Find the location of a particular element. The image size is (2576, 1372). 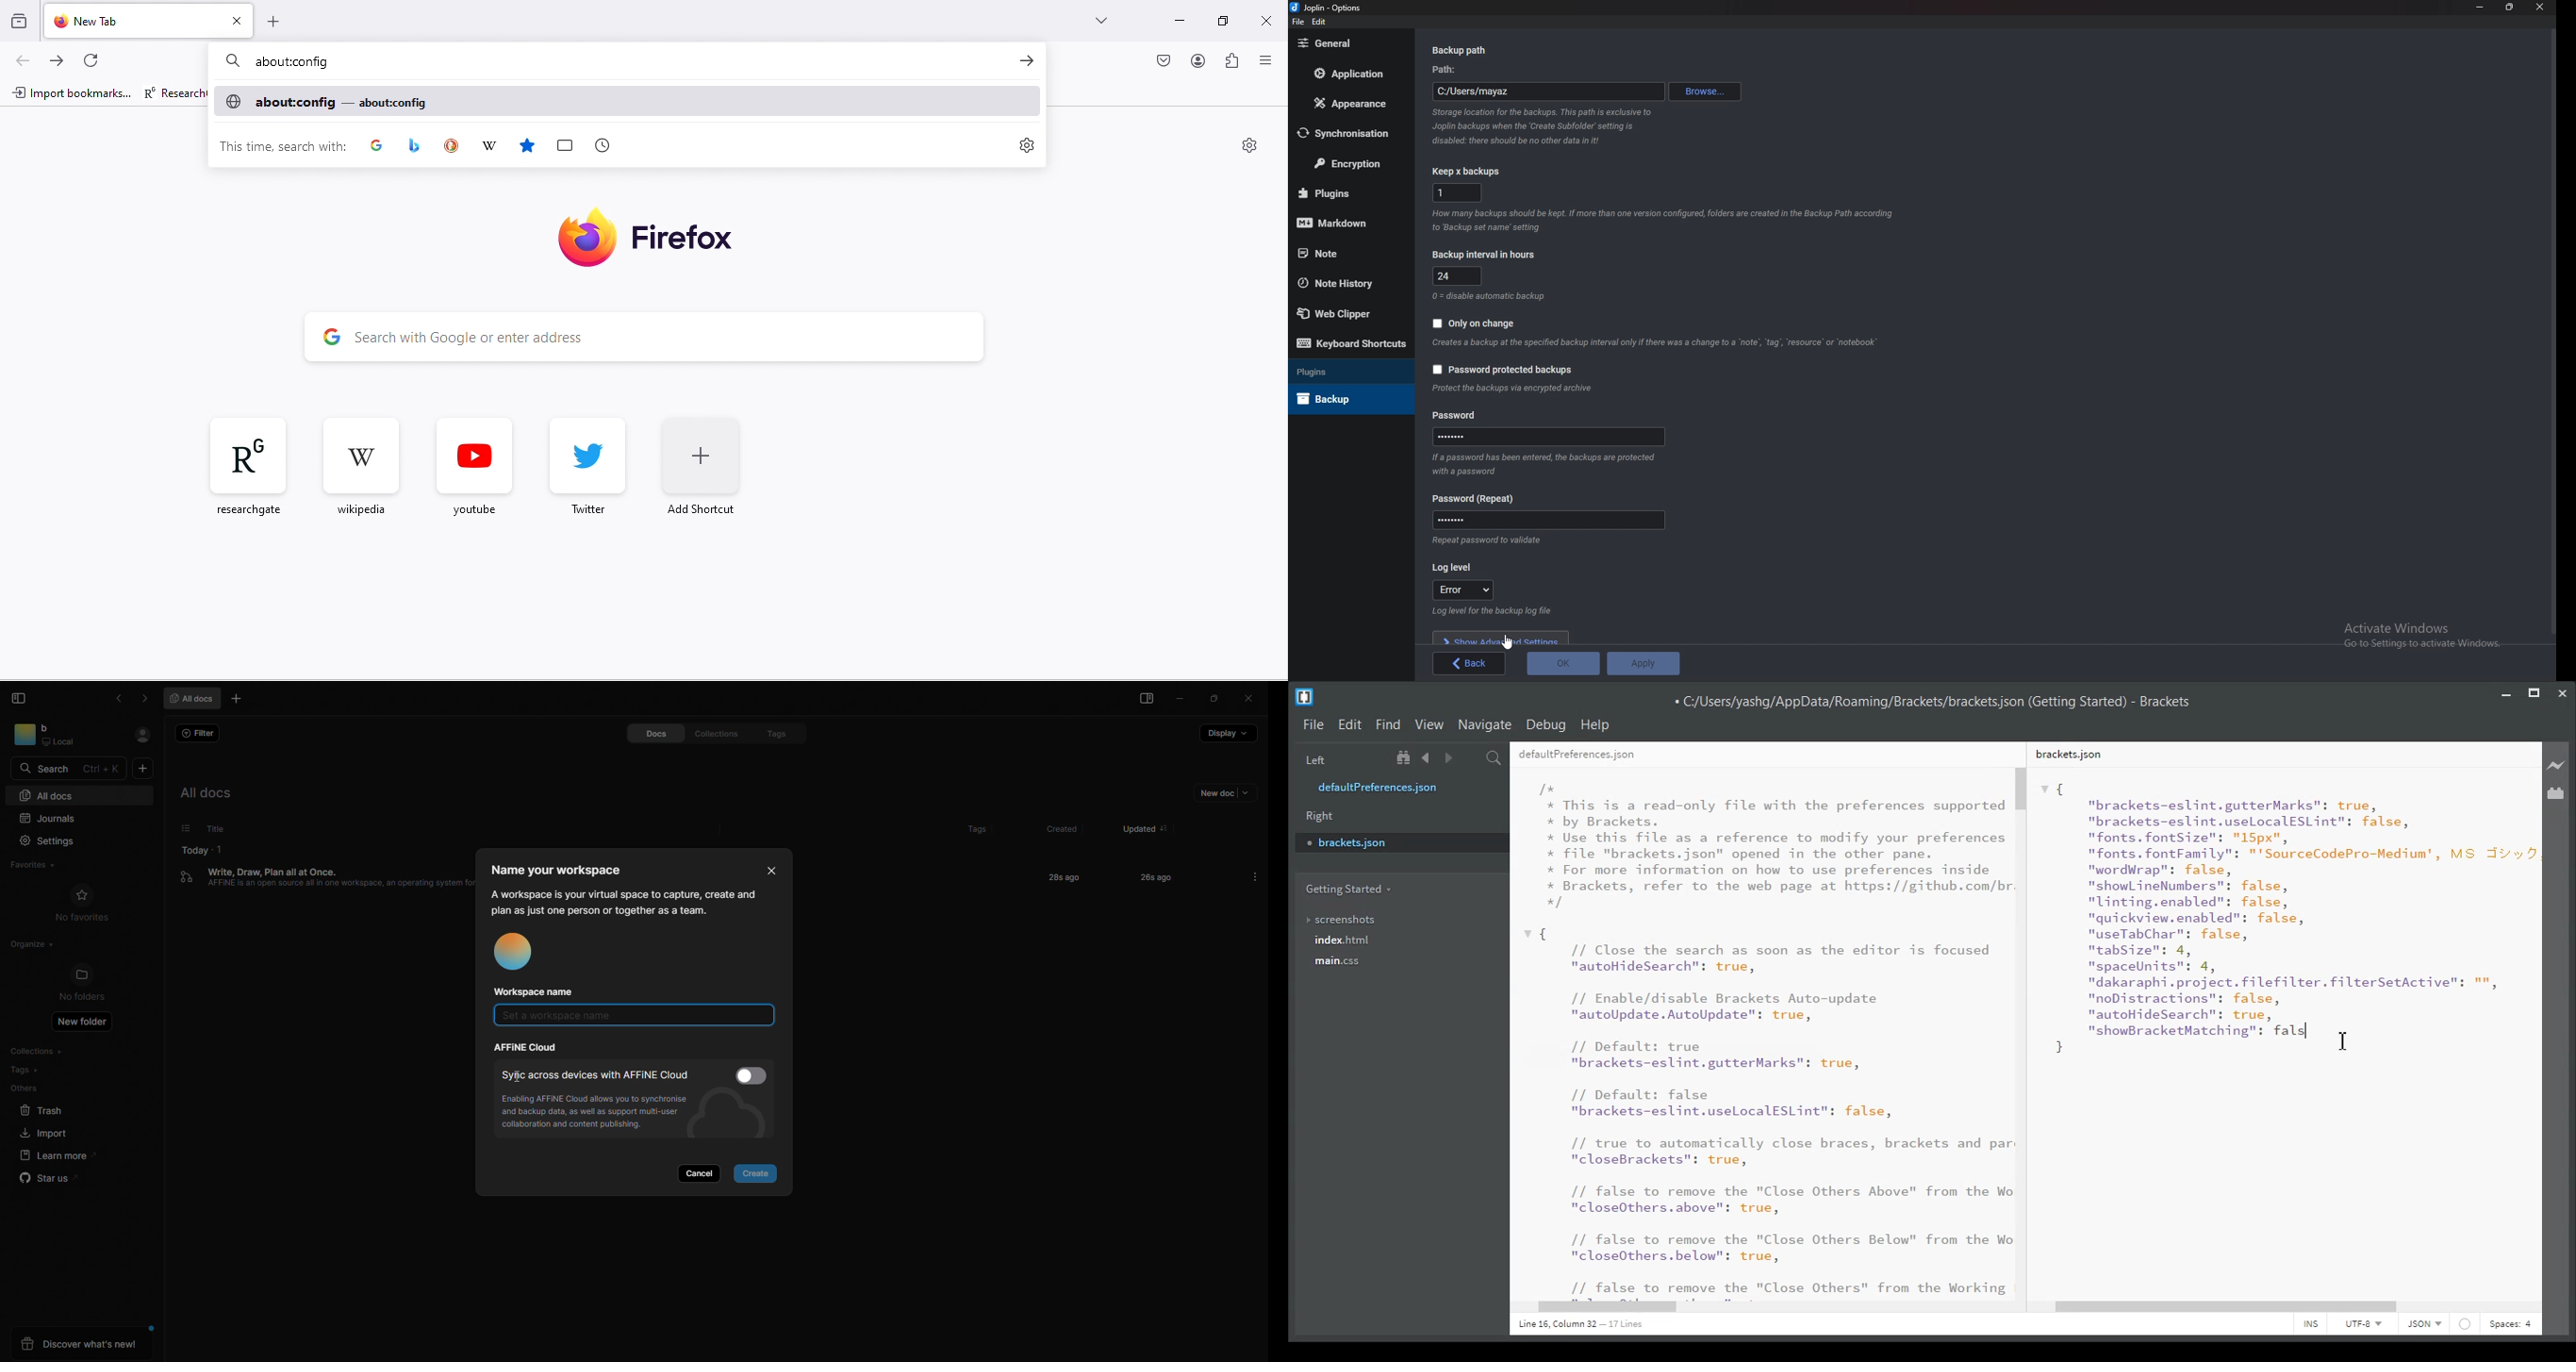

this time search with is located at coordinates (281, 148).